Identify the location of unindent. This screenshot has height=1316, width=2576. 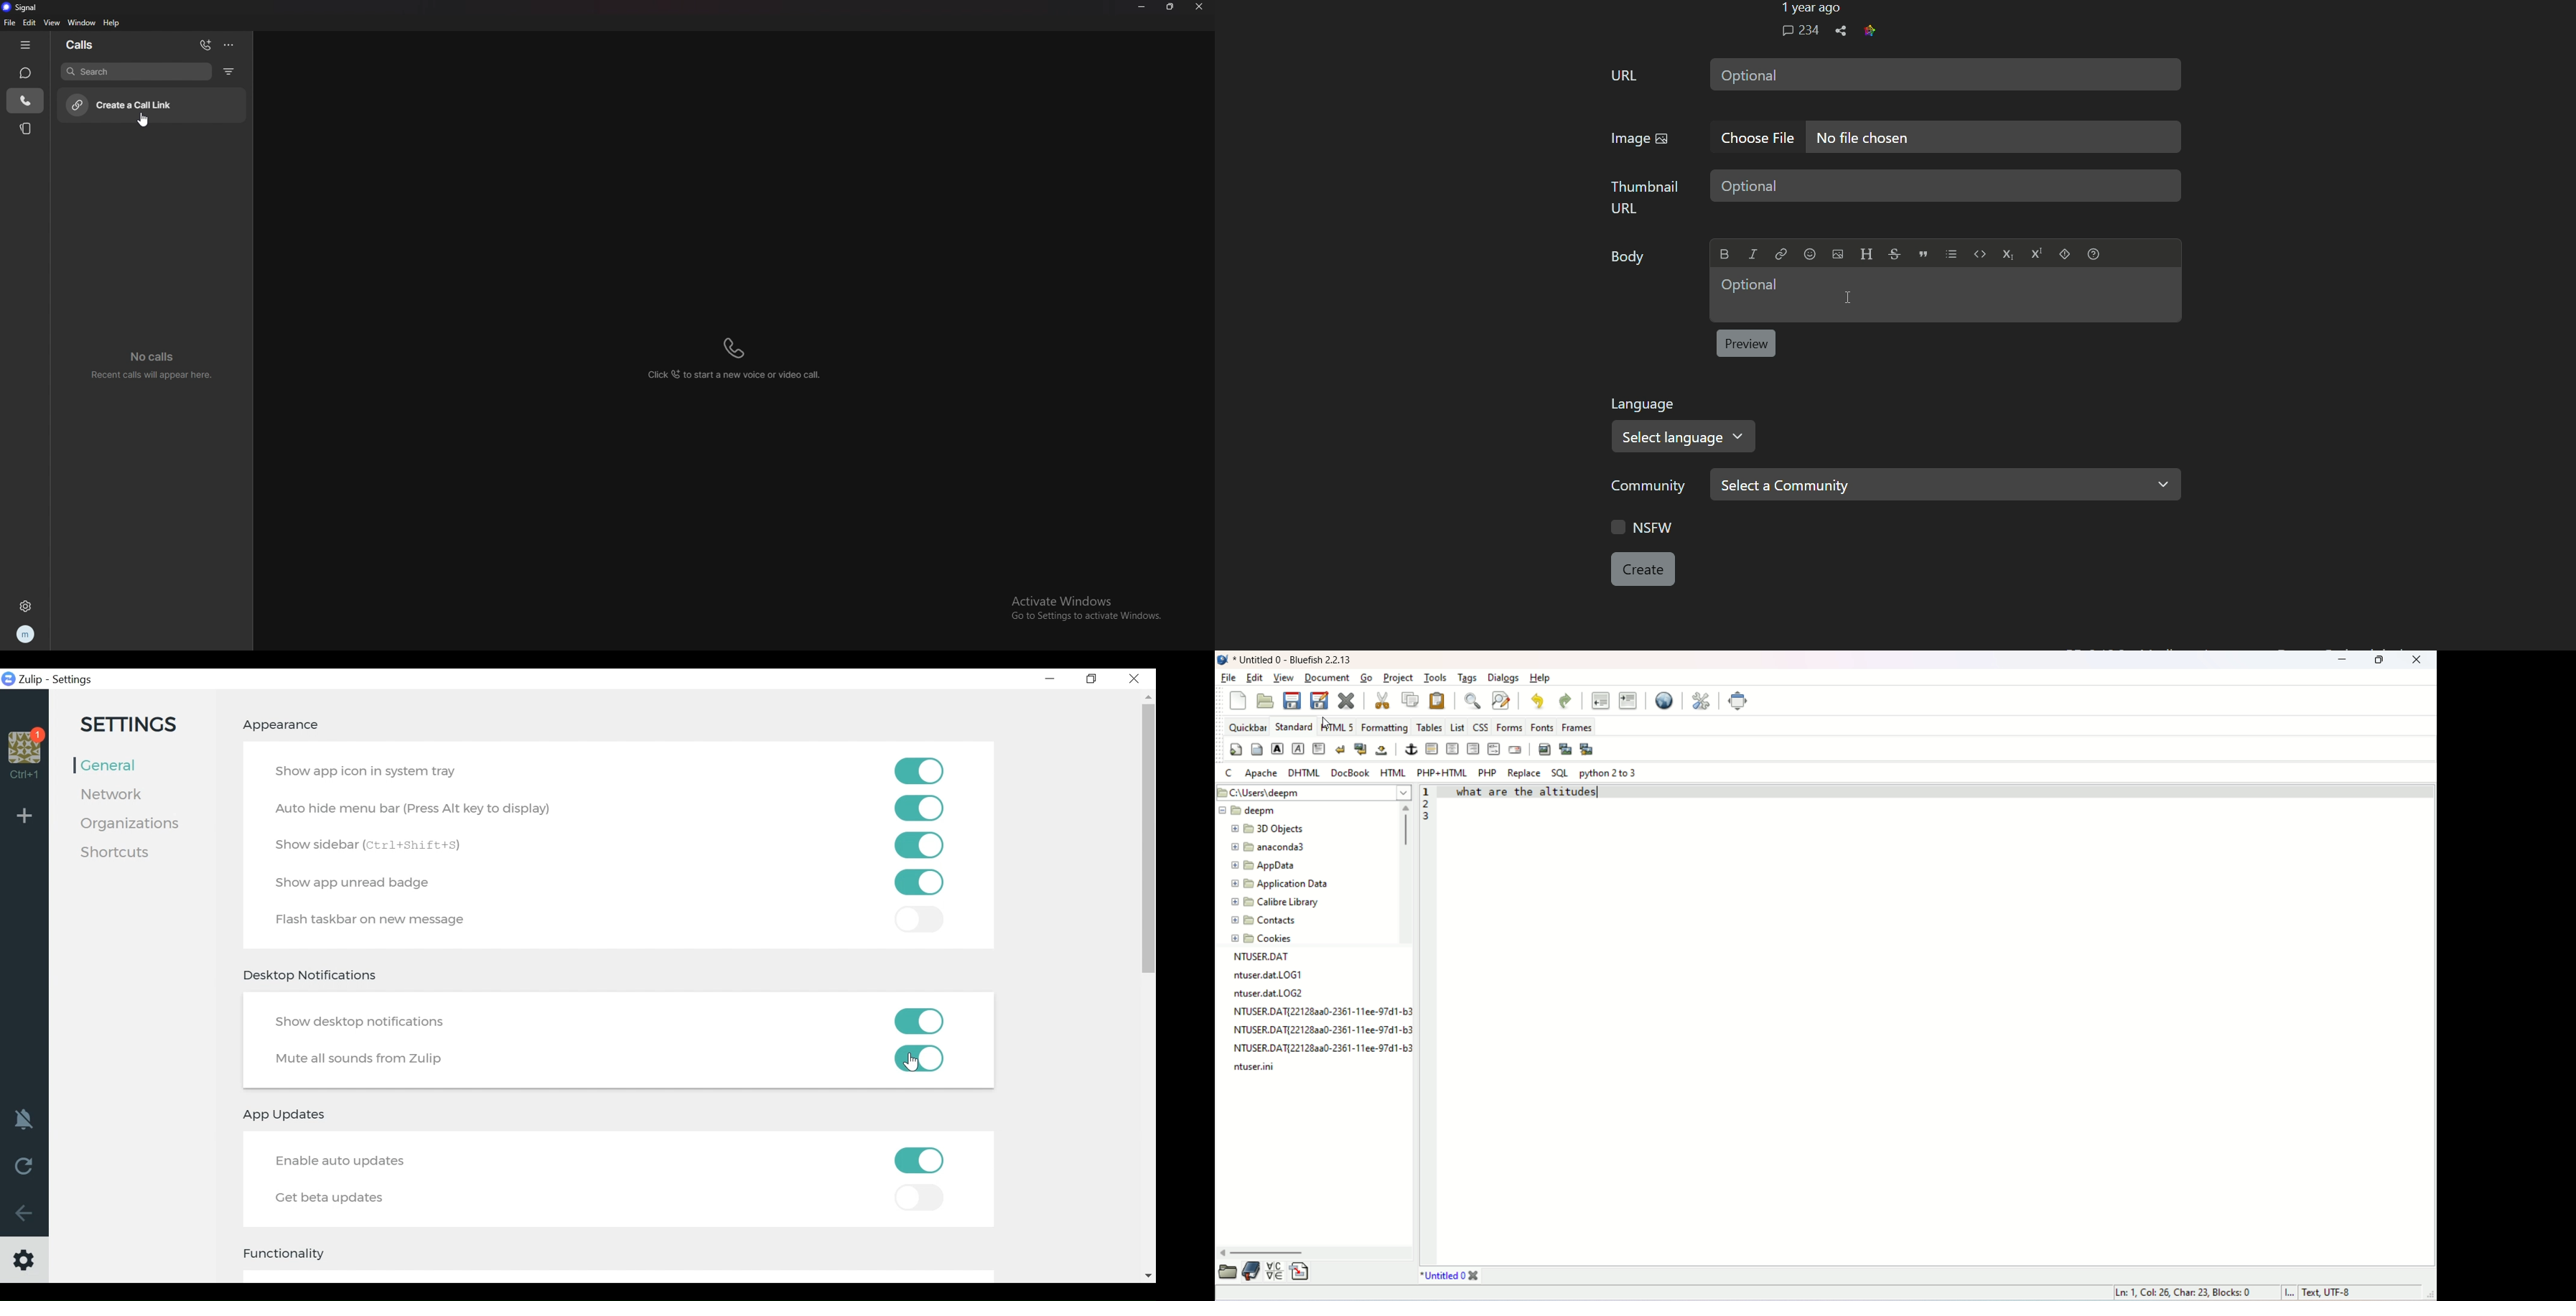
(1602, 700).